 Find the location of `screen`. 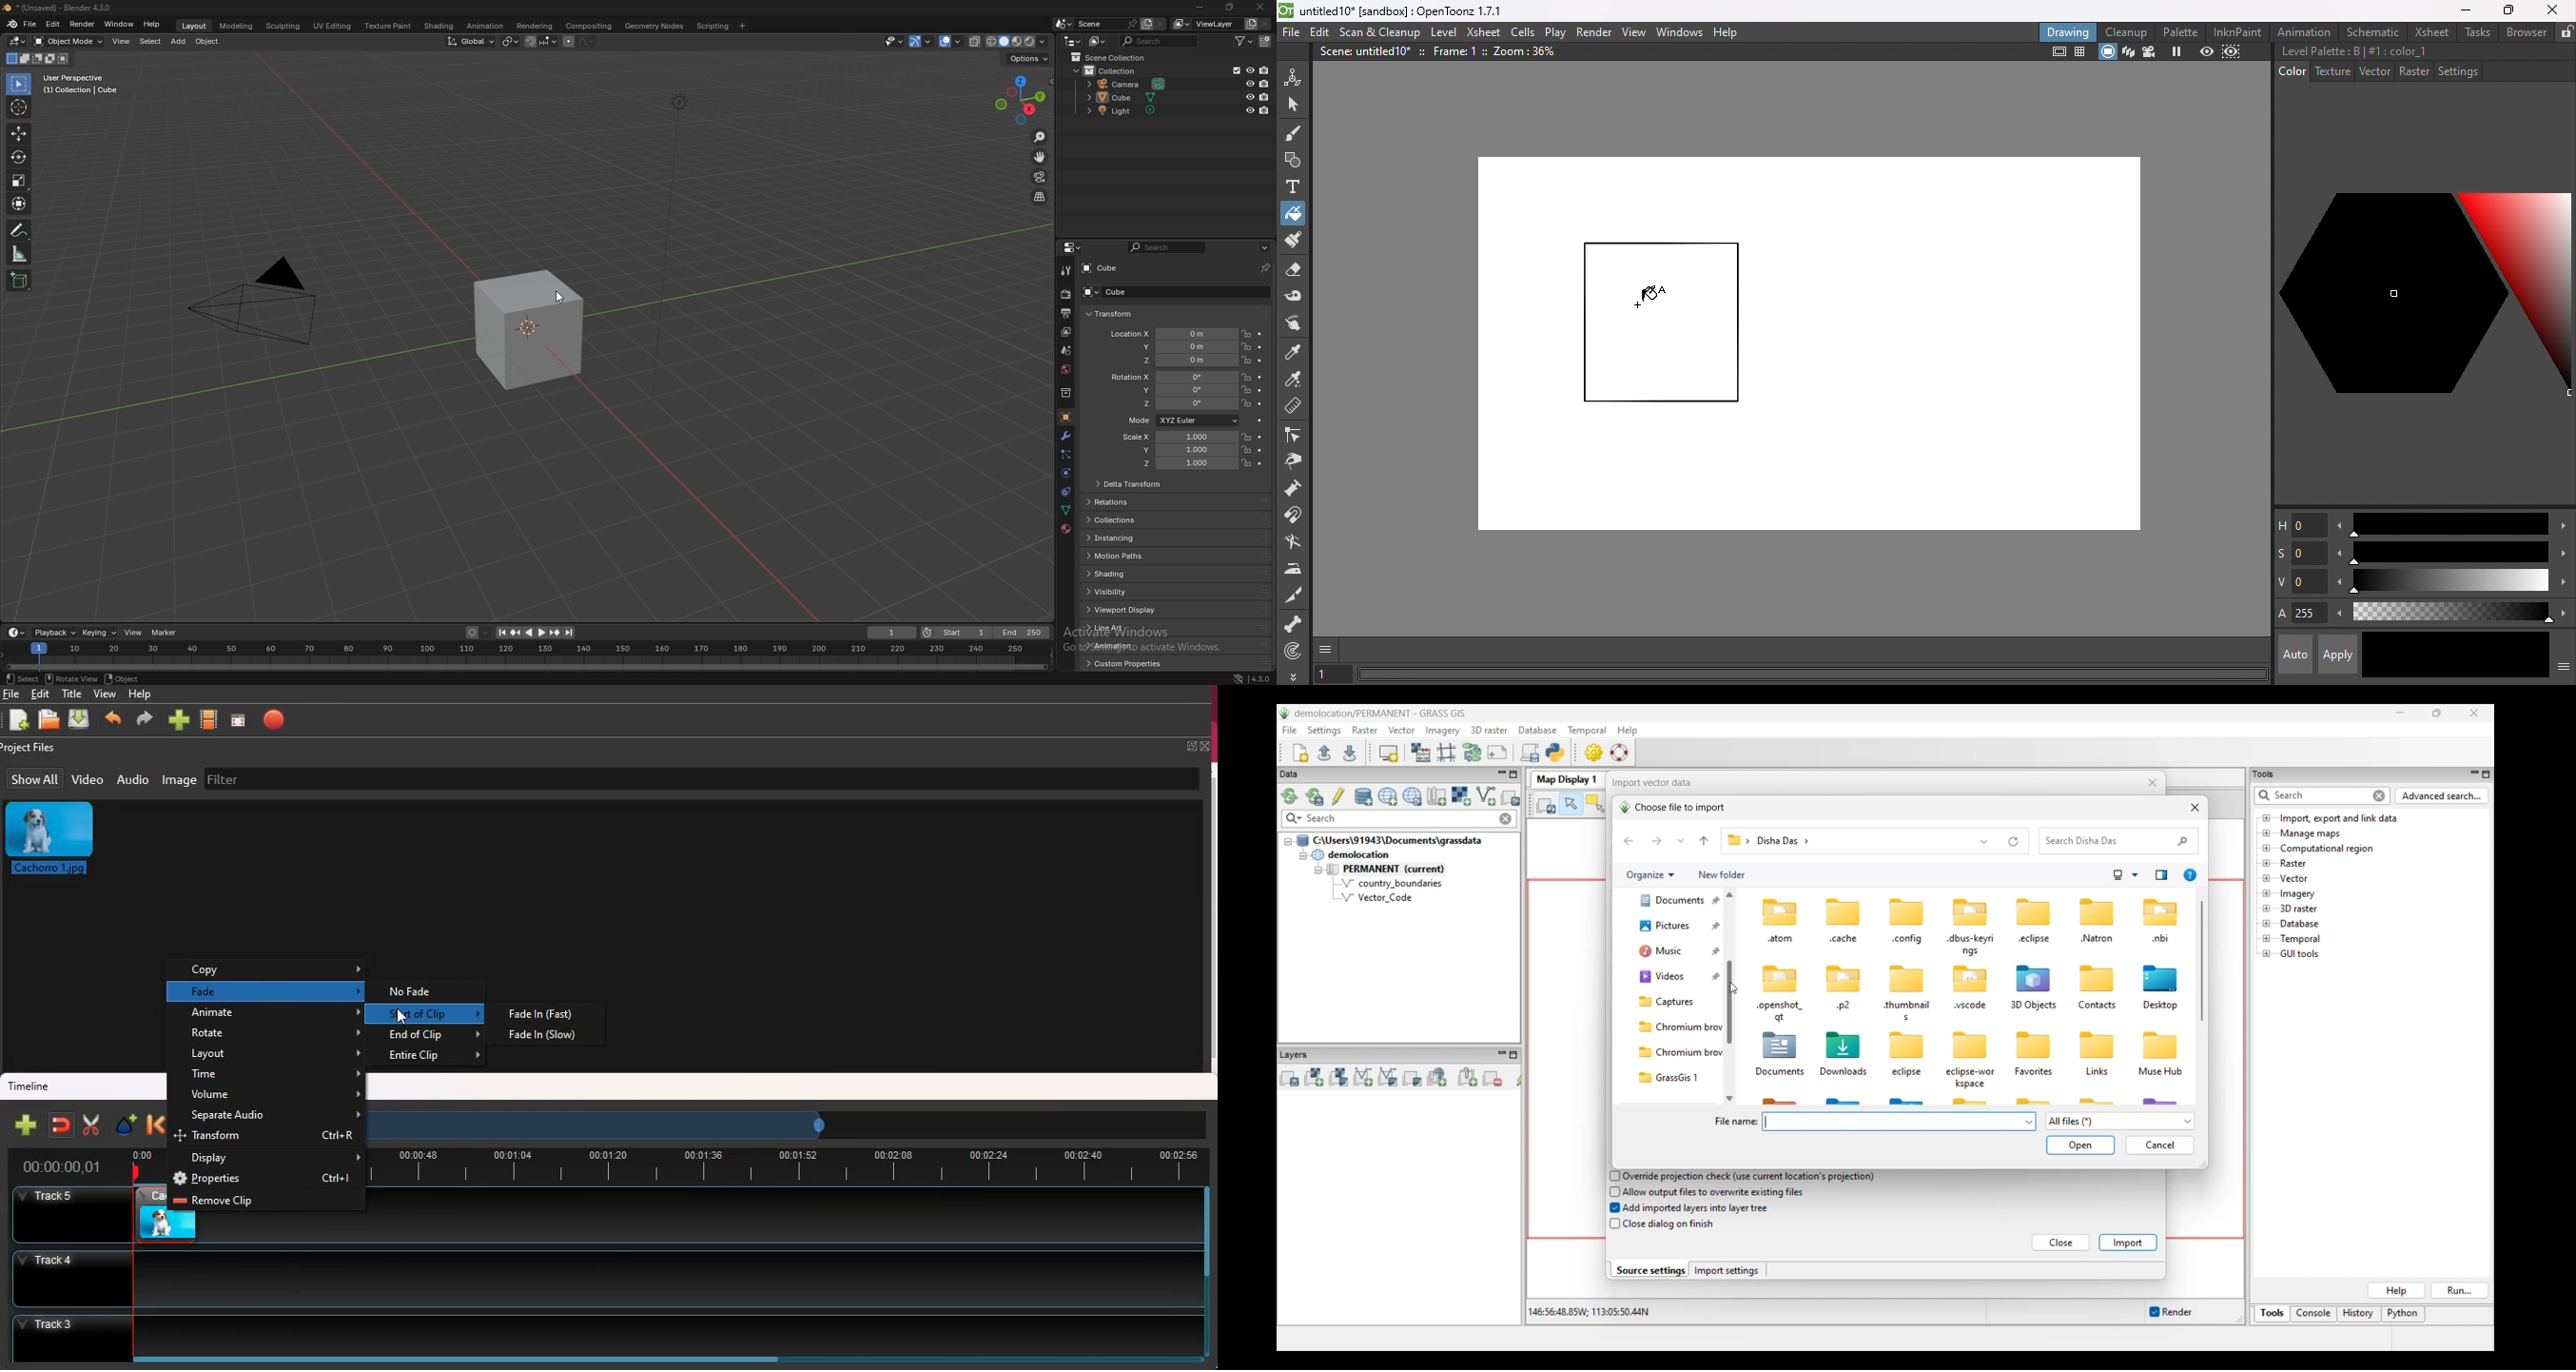

screen is located at coordinates (242, 720).